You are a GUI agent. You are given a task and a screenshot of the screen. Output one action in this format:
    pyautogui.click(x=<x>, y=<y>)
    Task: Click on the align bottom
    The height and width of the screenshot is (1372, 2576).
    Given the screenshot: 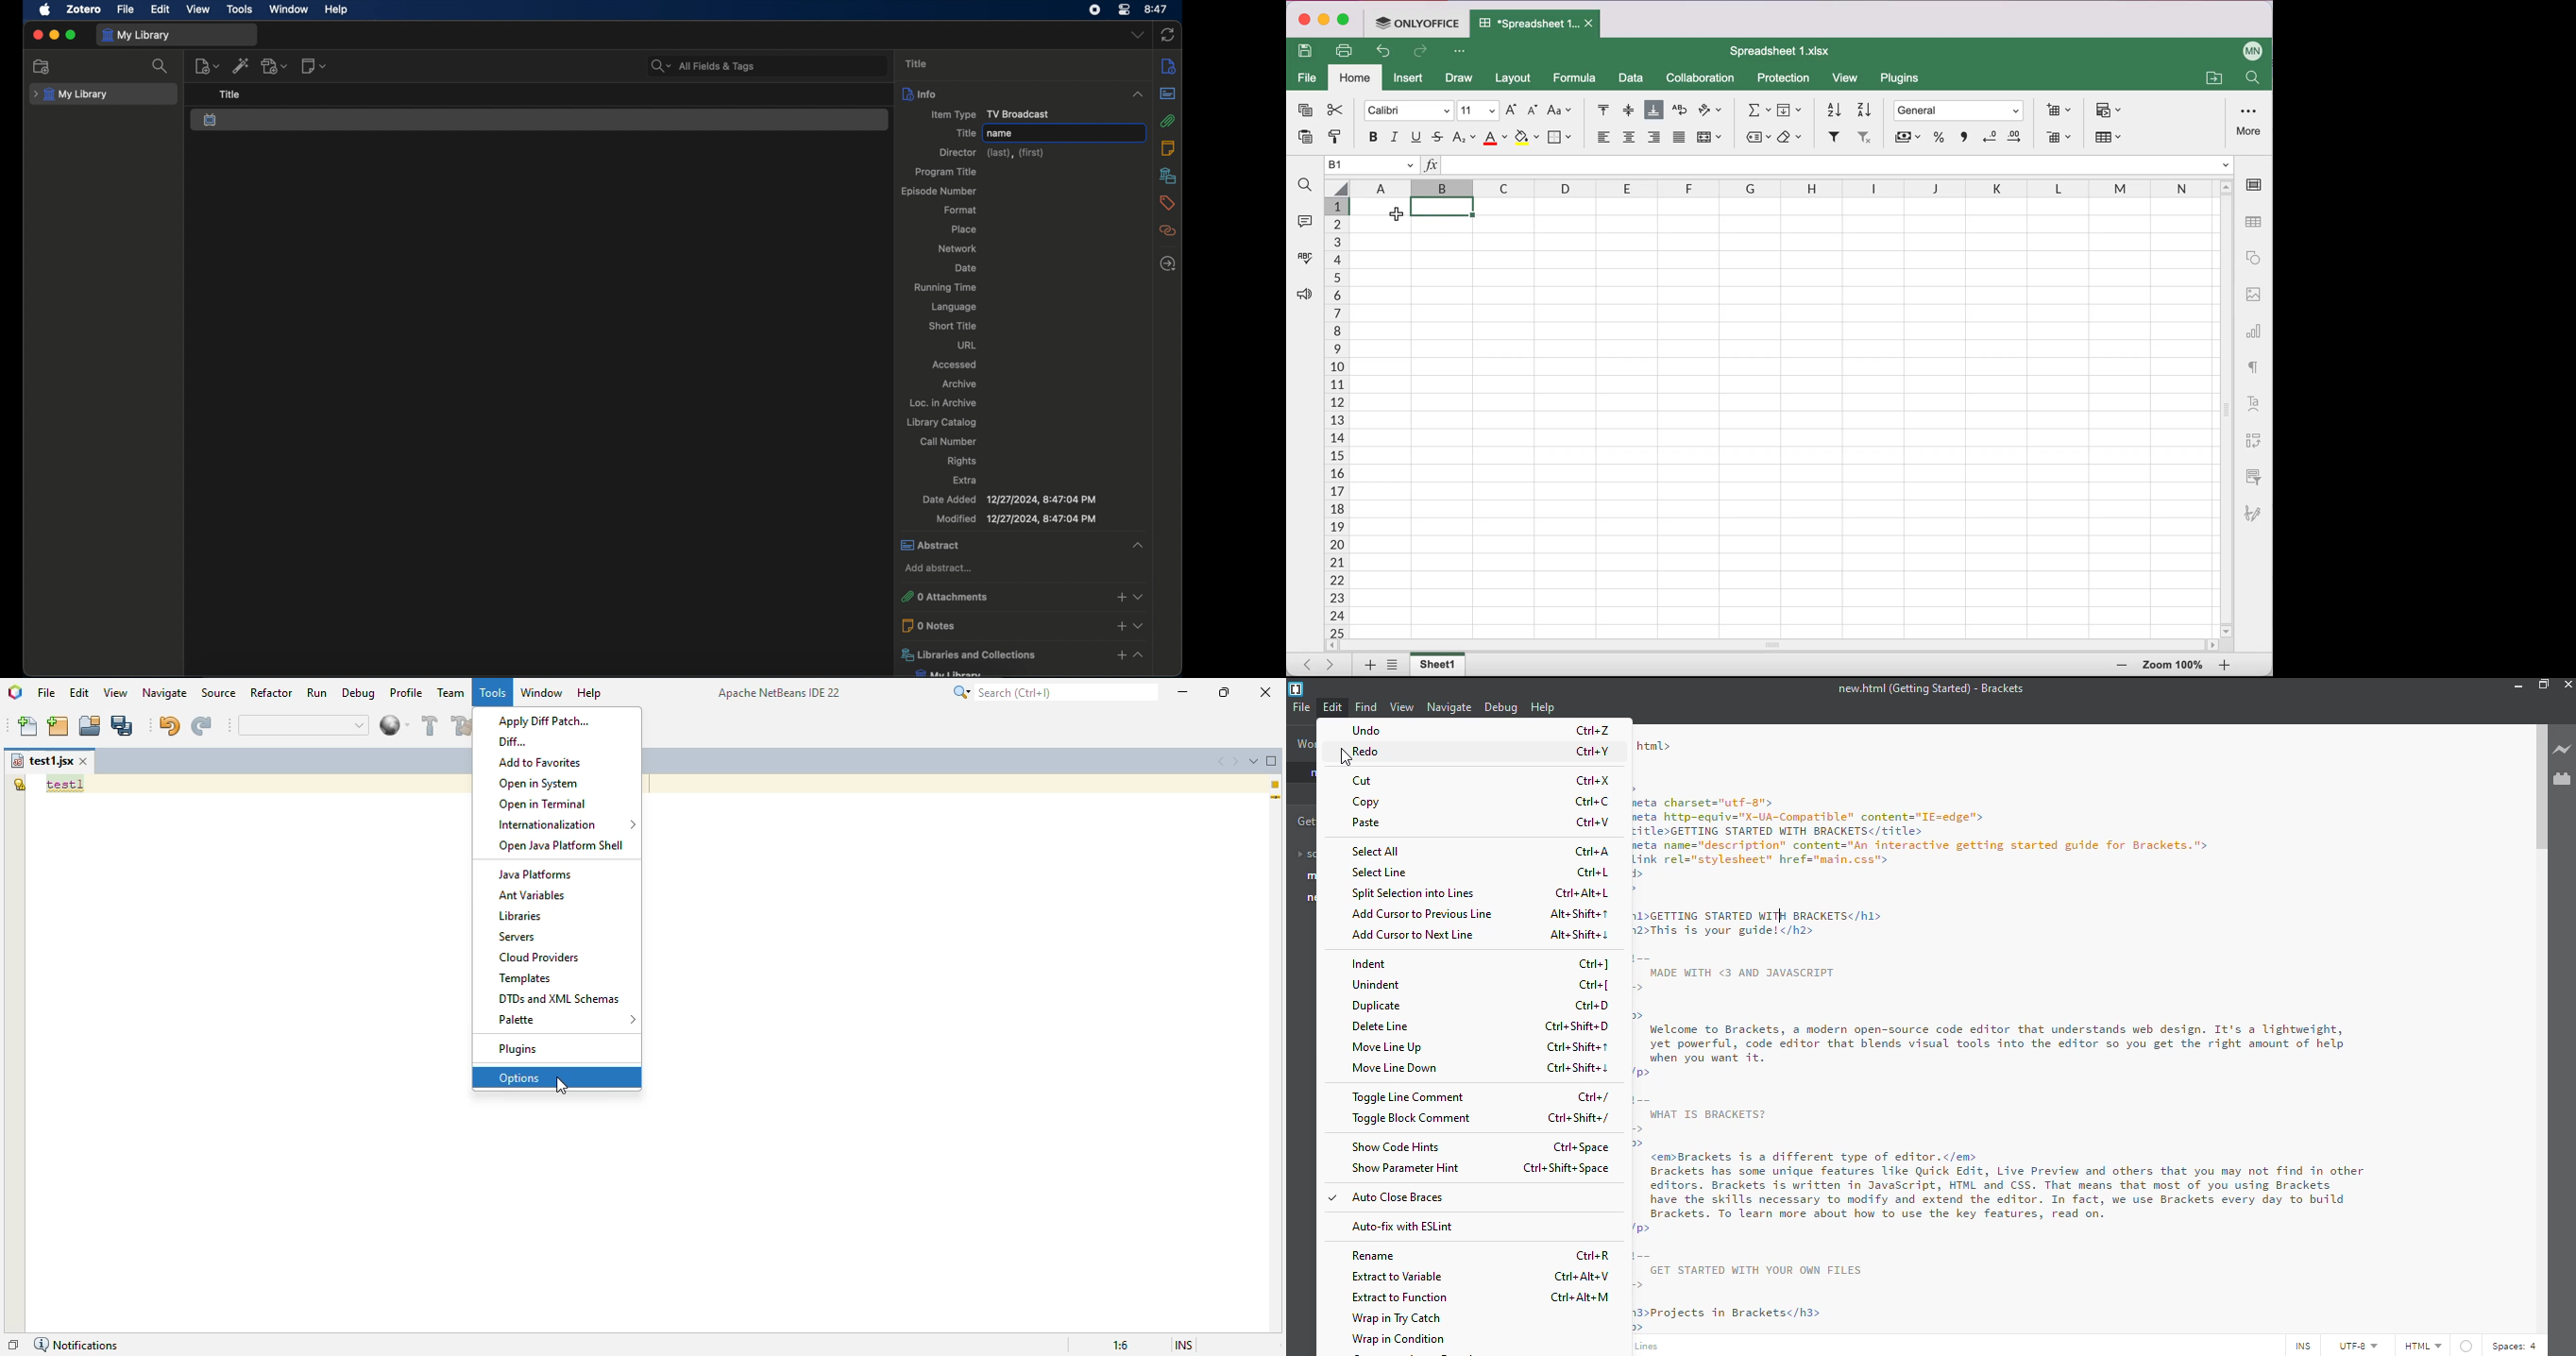 What is the action you would take?
    pyautogui.click(x=1654, y=111)
    